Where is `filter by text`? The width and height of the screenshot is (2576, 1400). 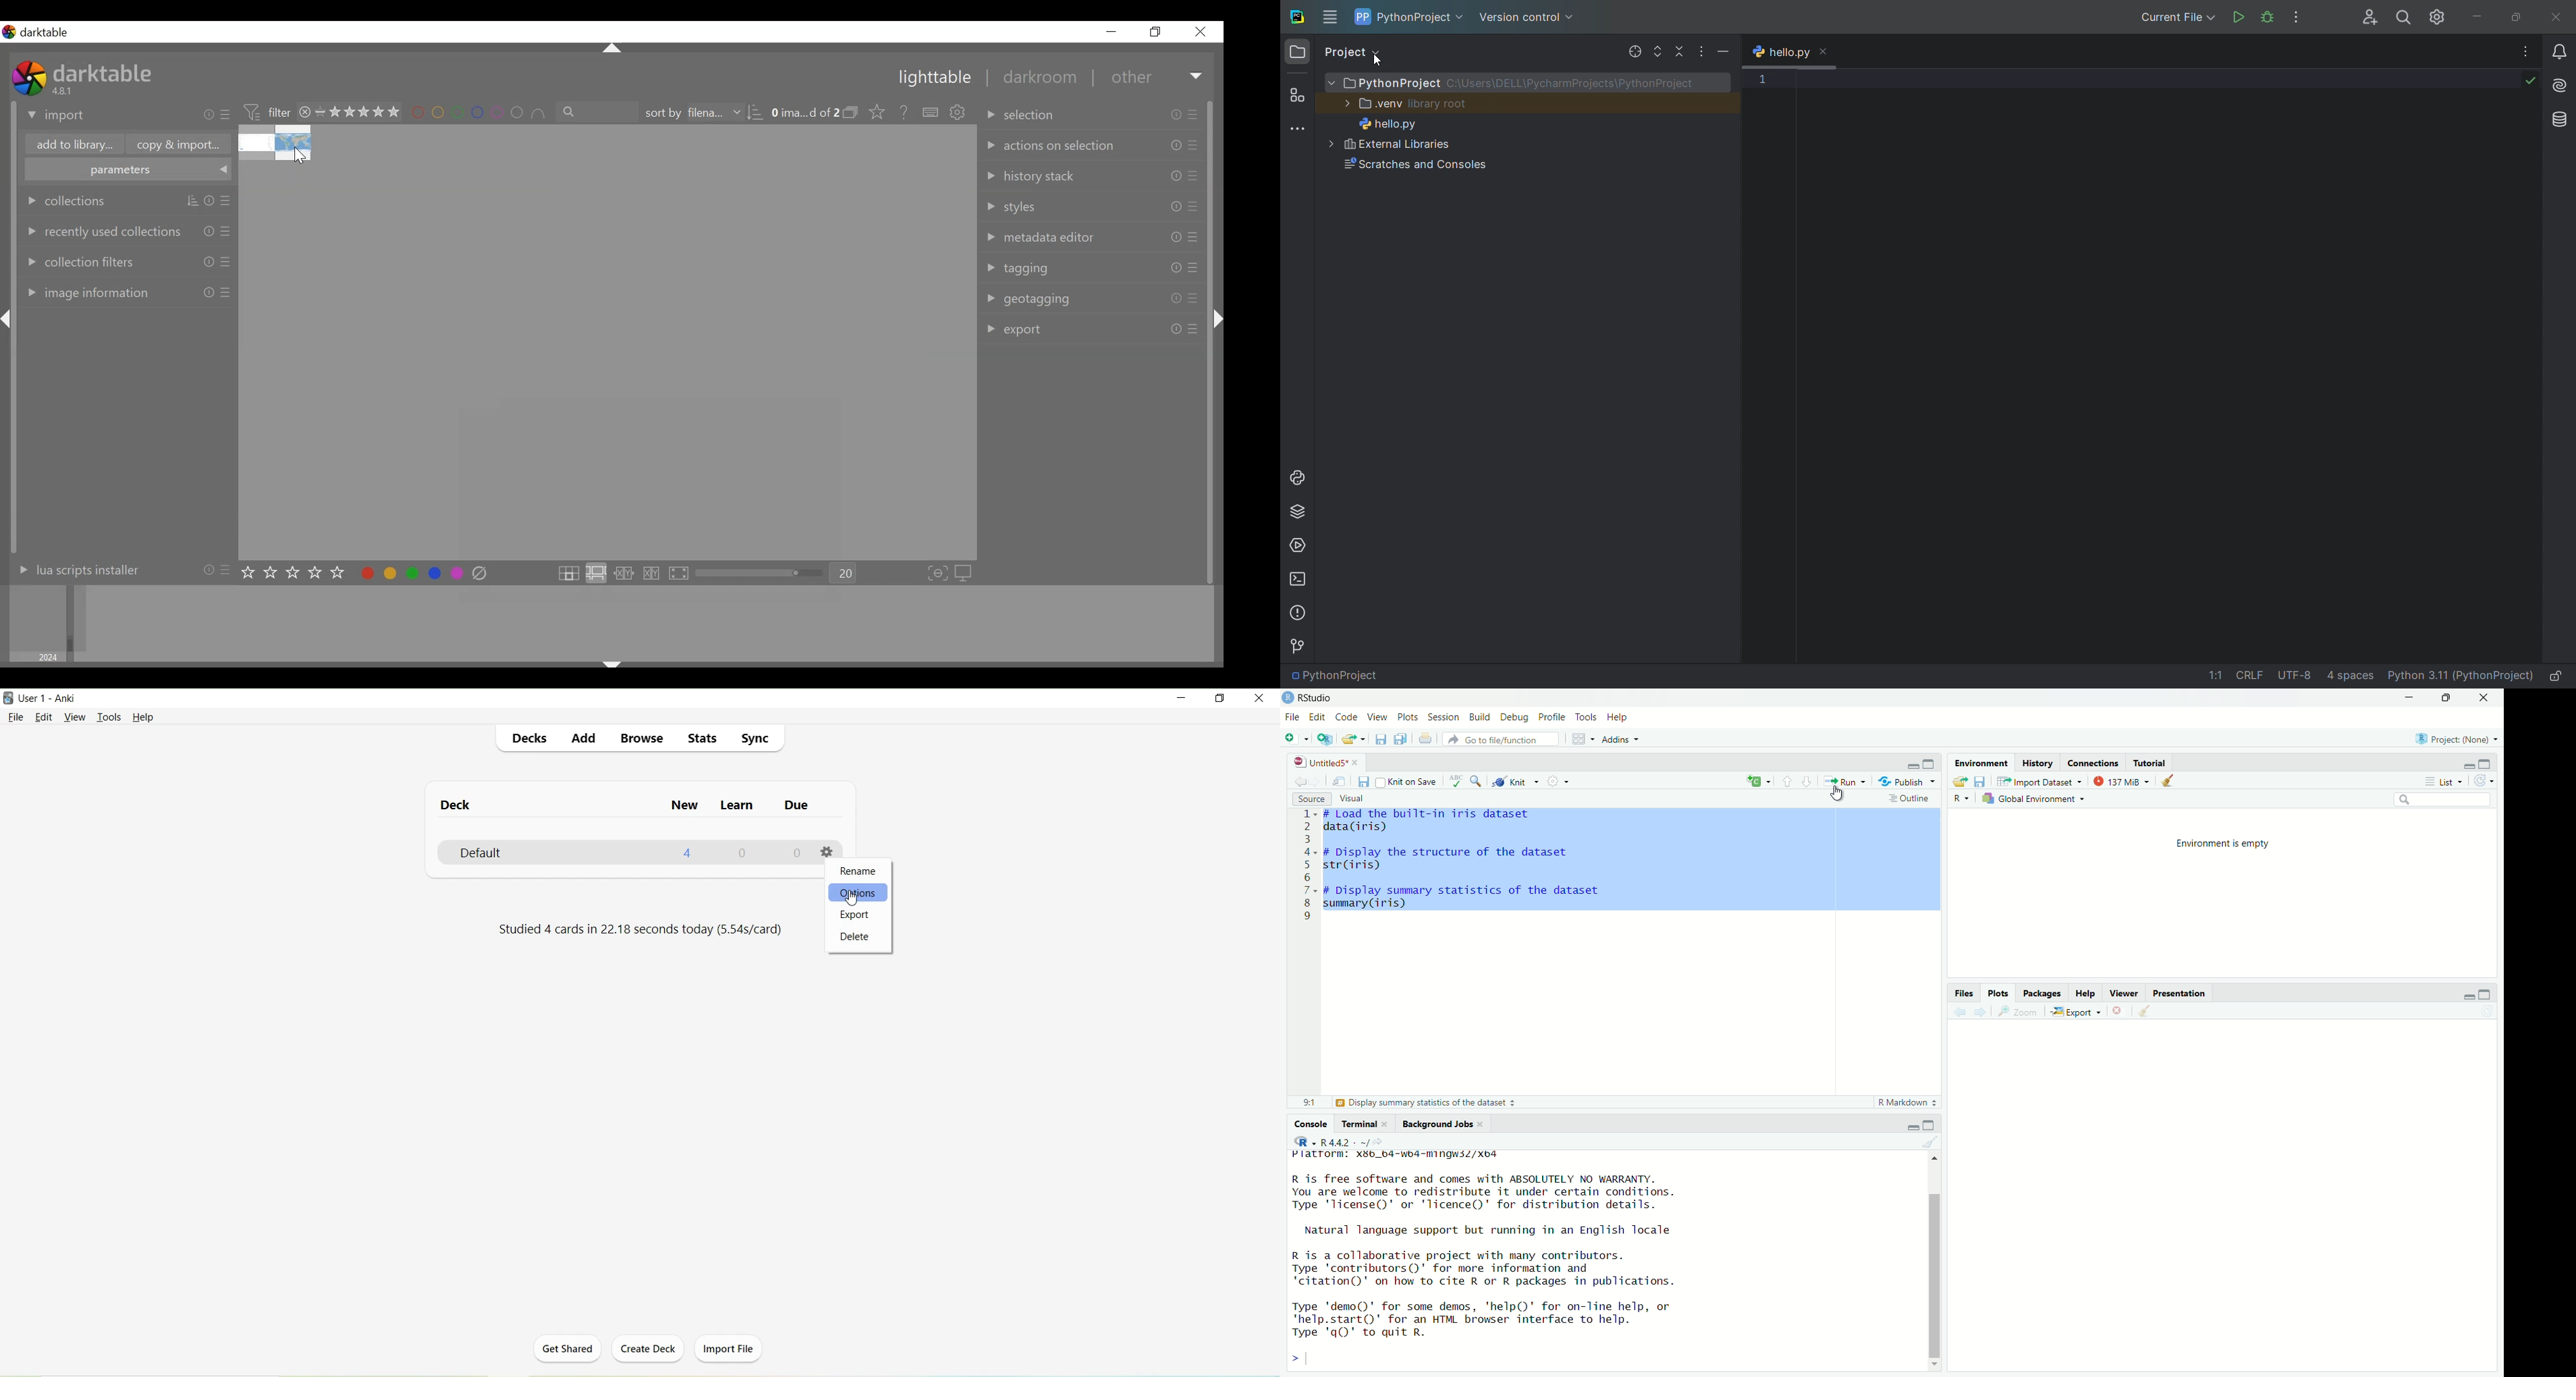
filter by text is located at coordinates (598, 113).